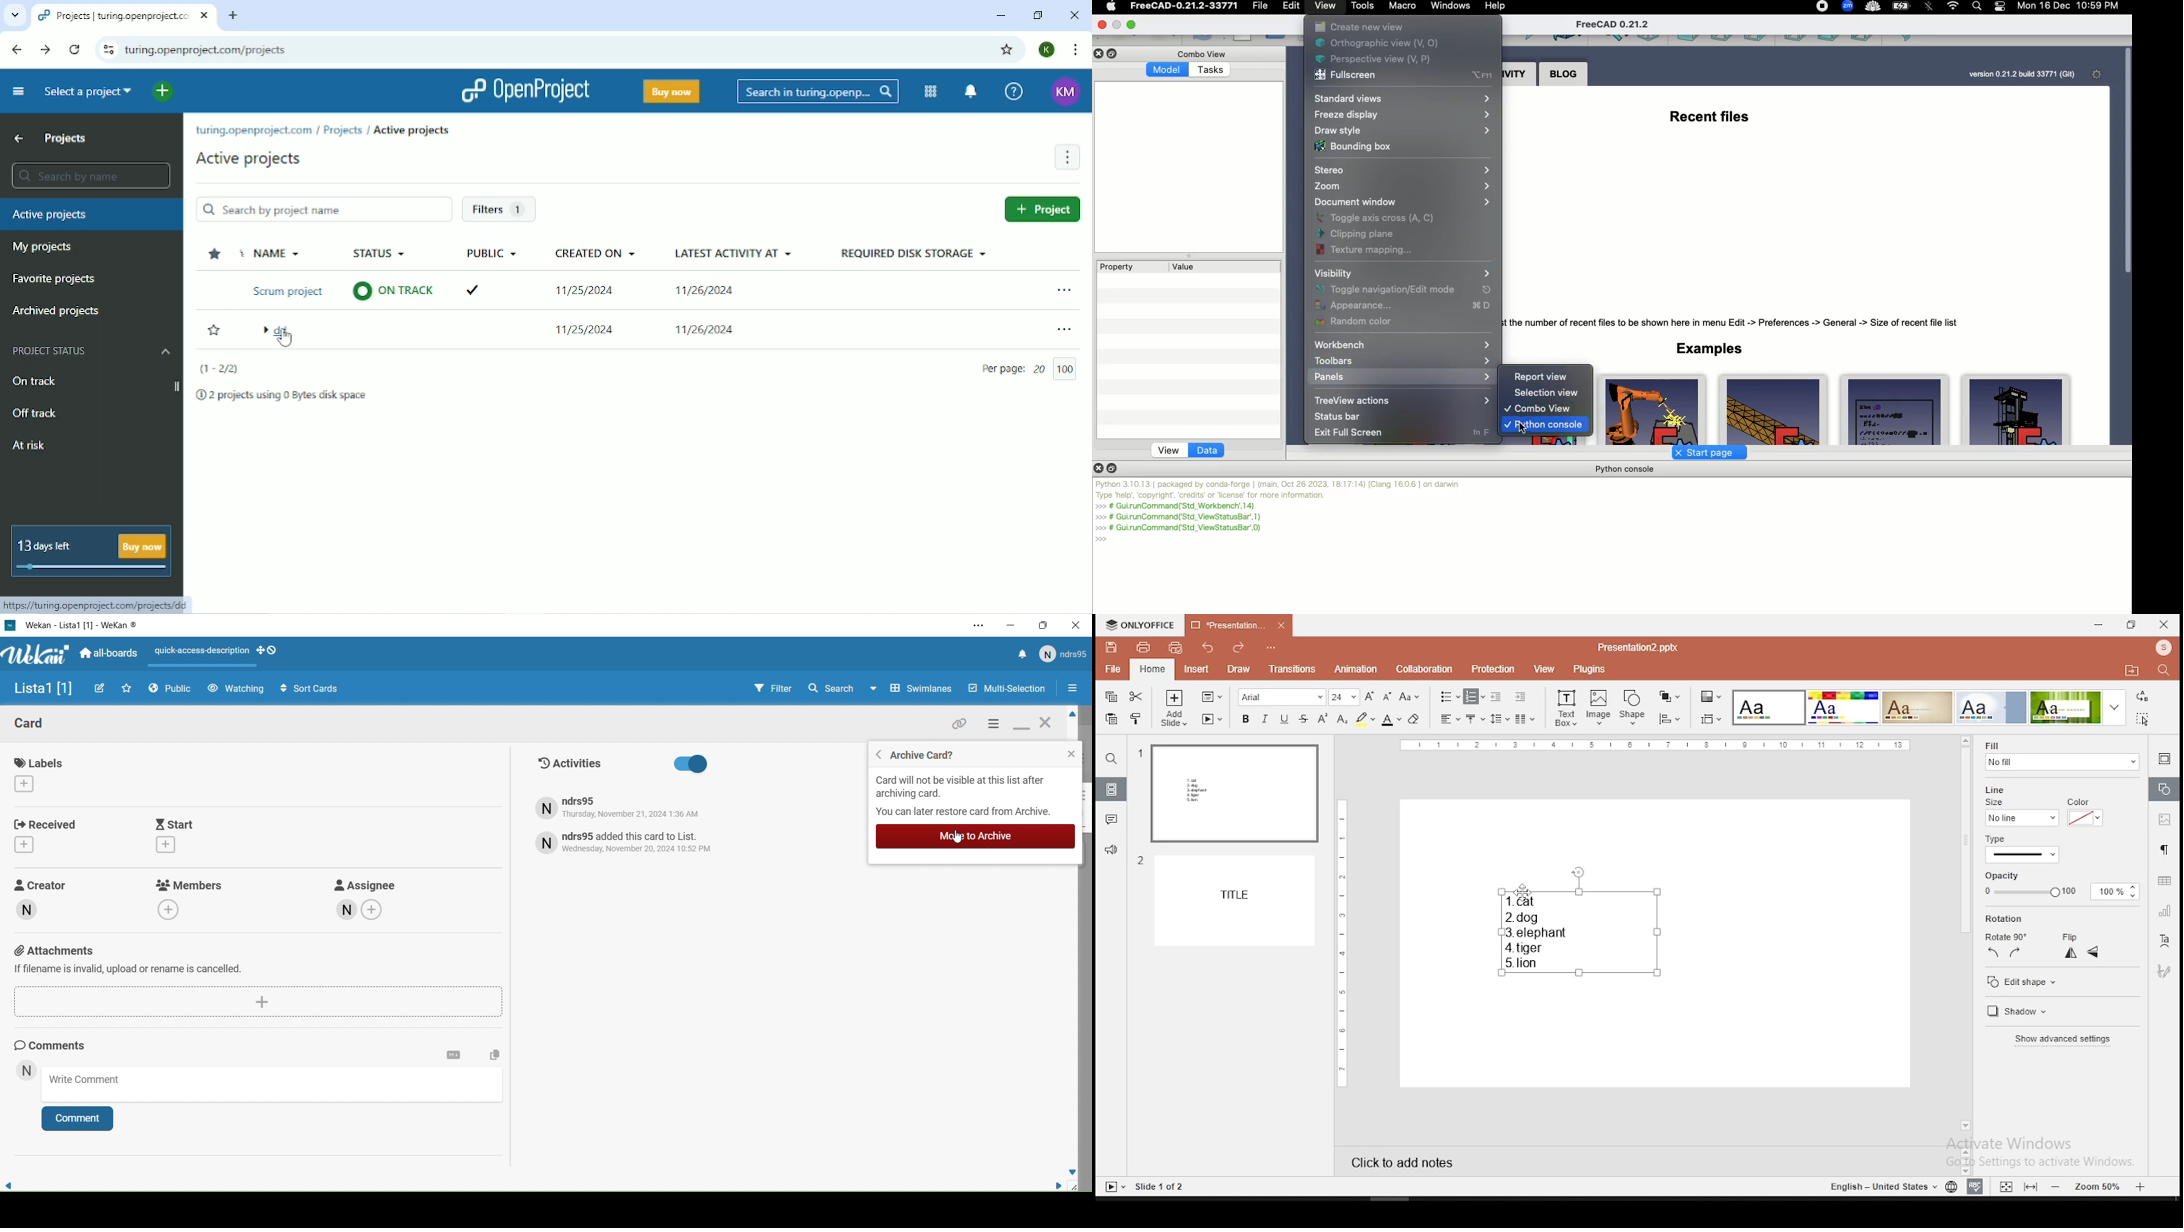  I want to click on art, so click(2166, 970).